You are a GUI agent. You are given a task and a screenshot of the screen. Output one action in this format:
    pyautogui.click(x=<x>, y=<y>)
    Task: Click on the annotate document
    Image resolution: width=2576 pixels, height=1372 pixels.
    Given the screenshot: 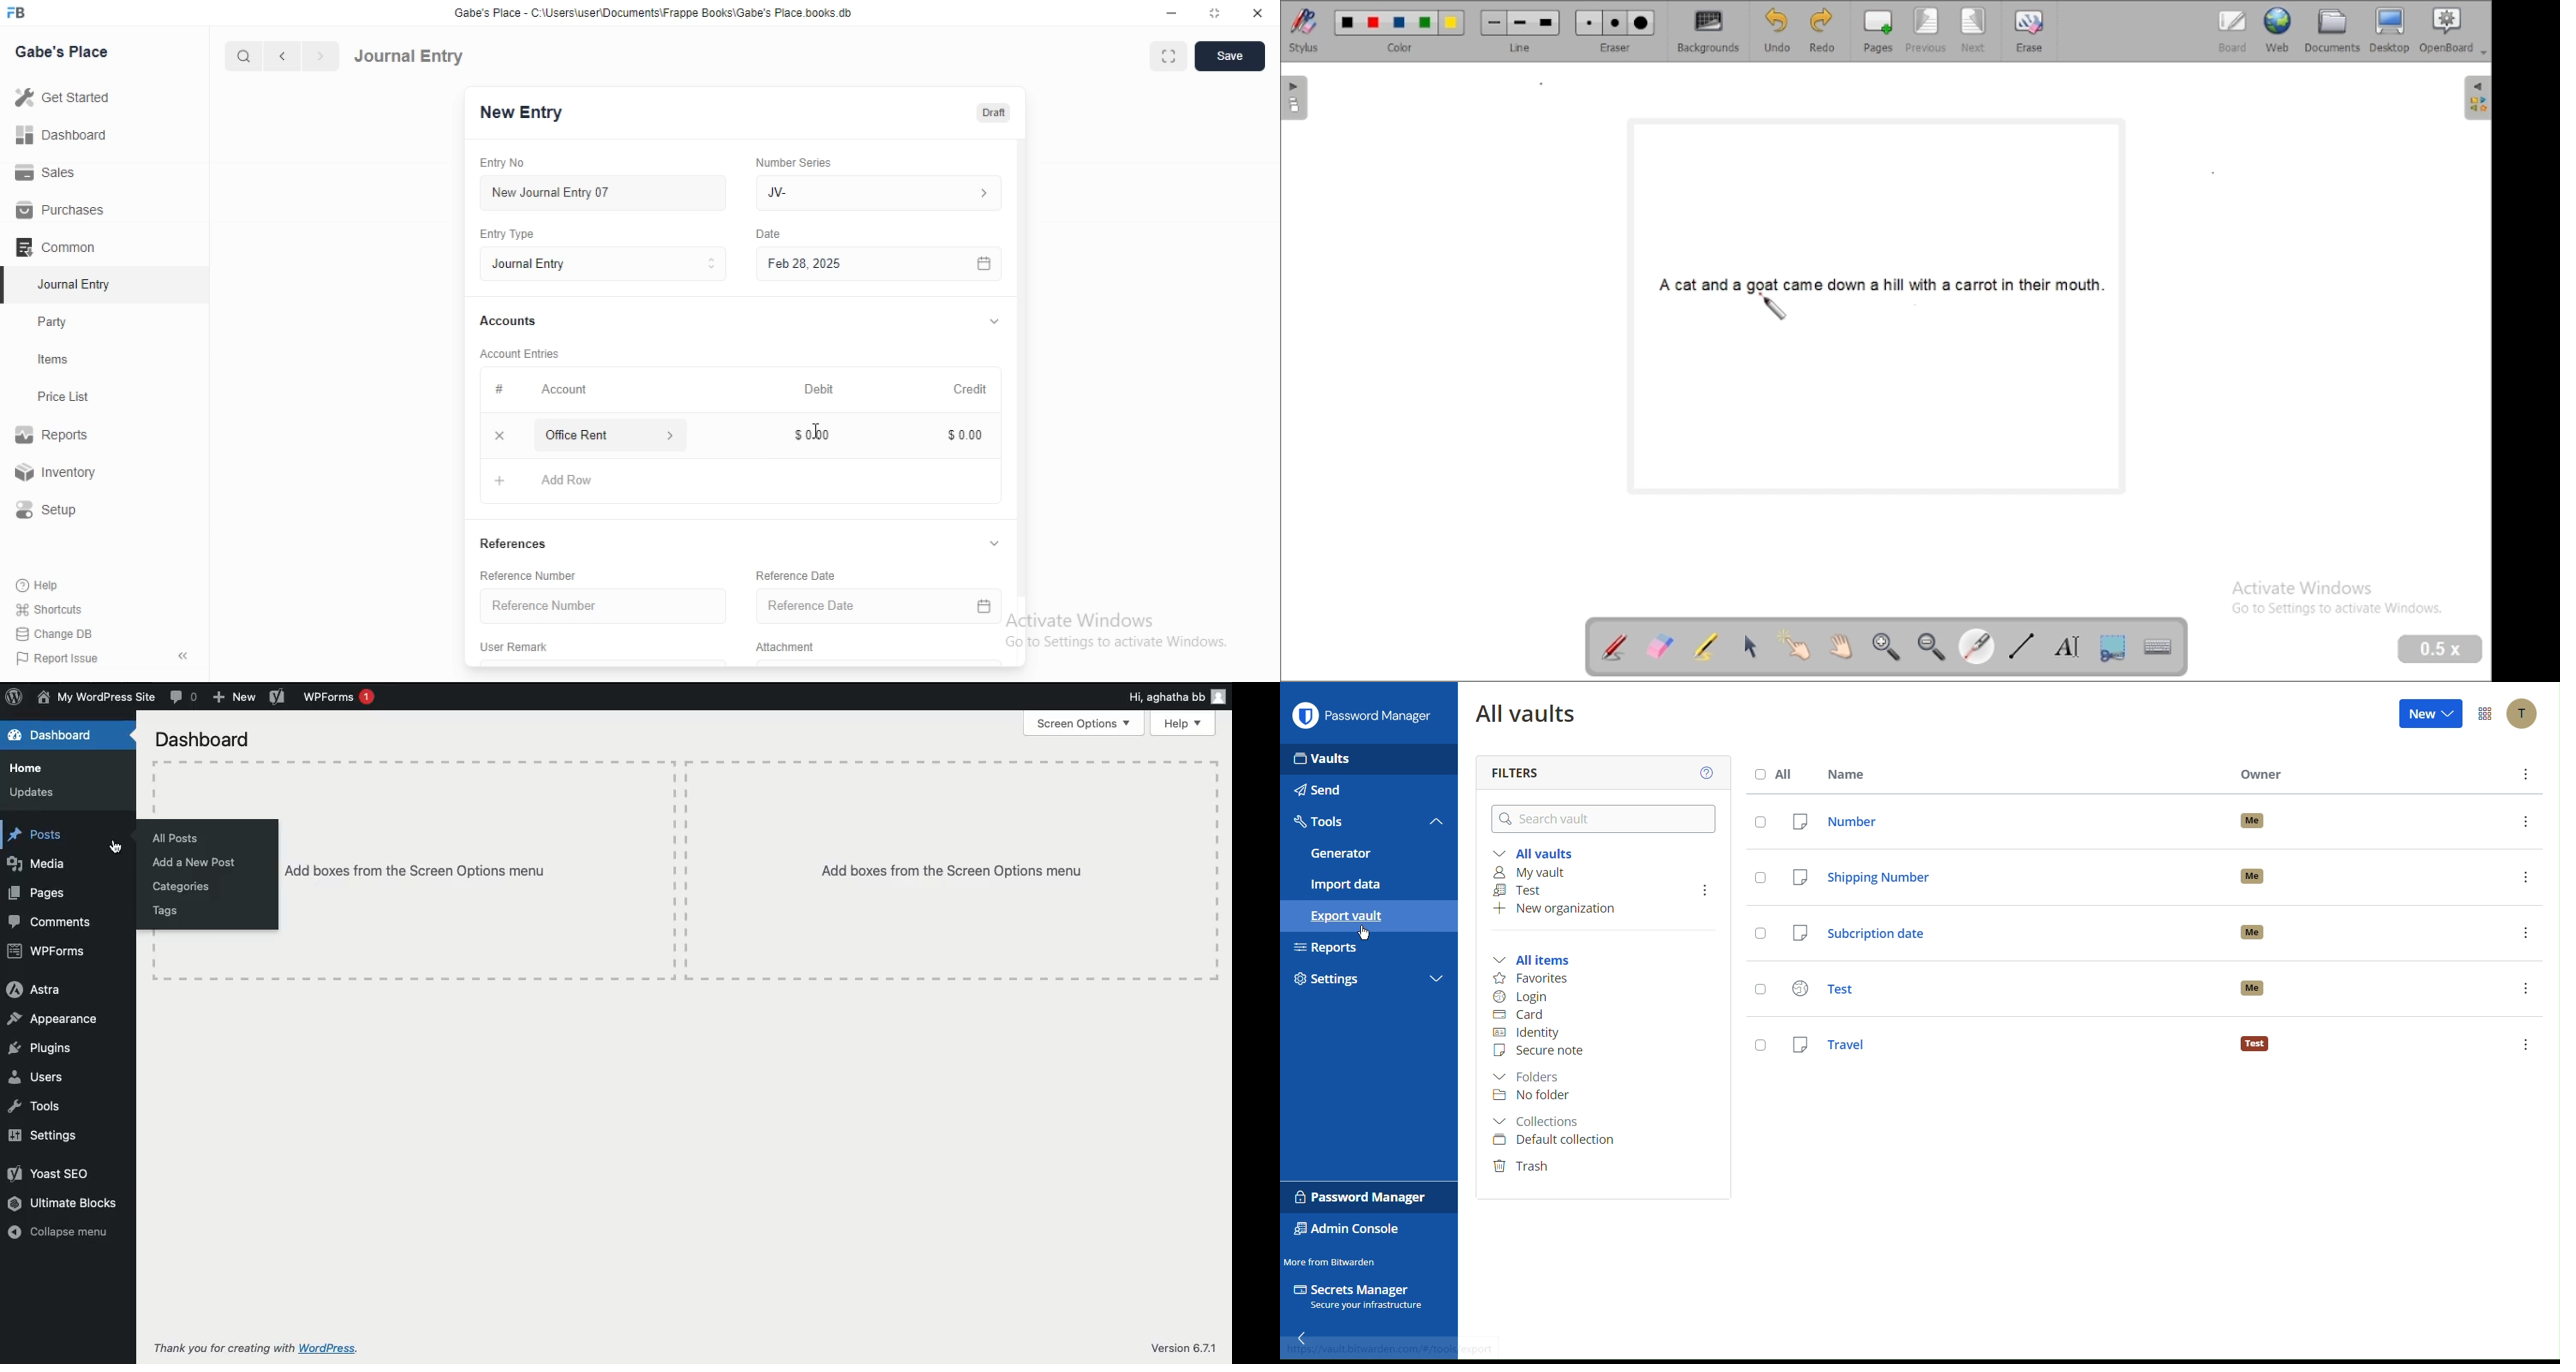 What is the action you would take?
    pyautogui.click(x=1615, y=646)
    